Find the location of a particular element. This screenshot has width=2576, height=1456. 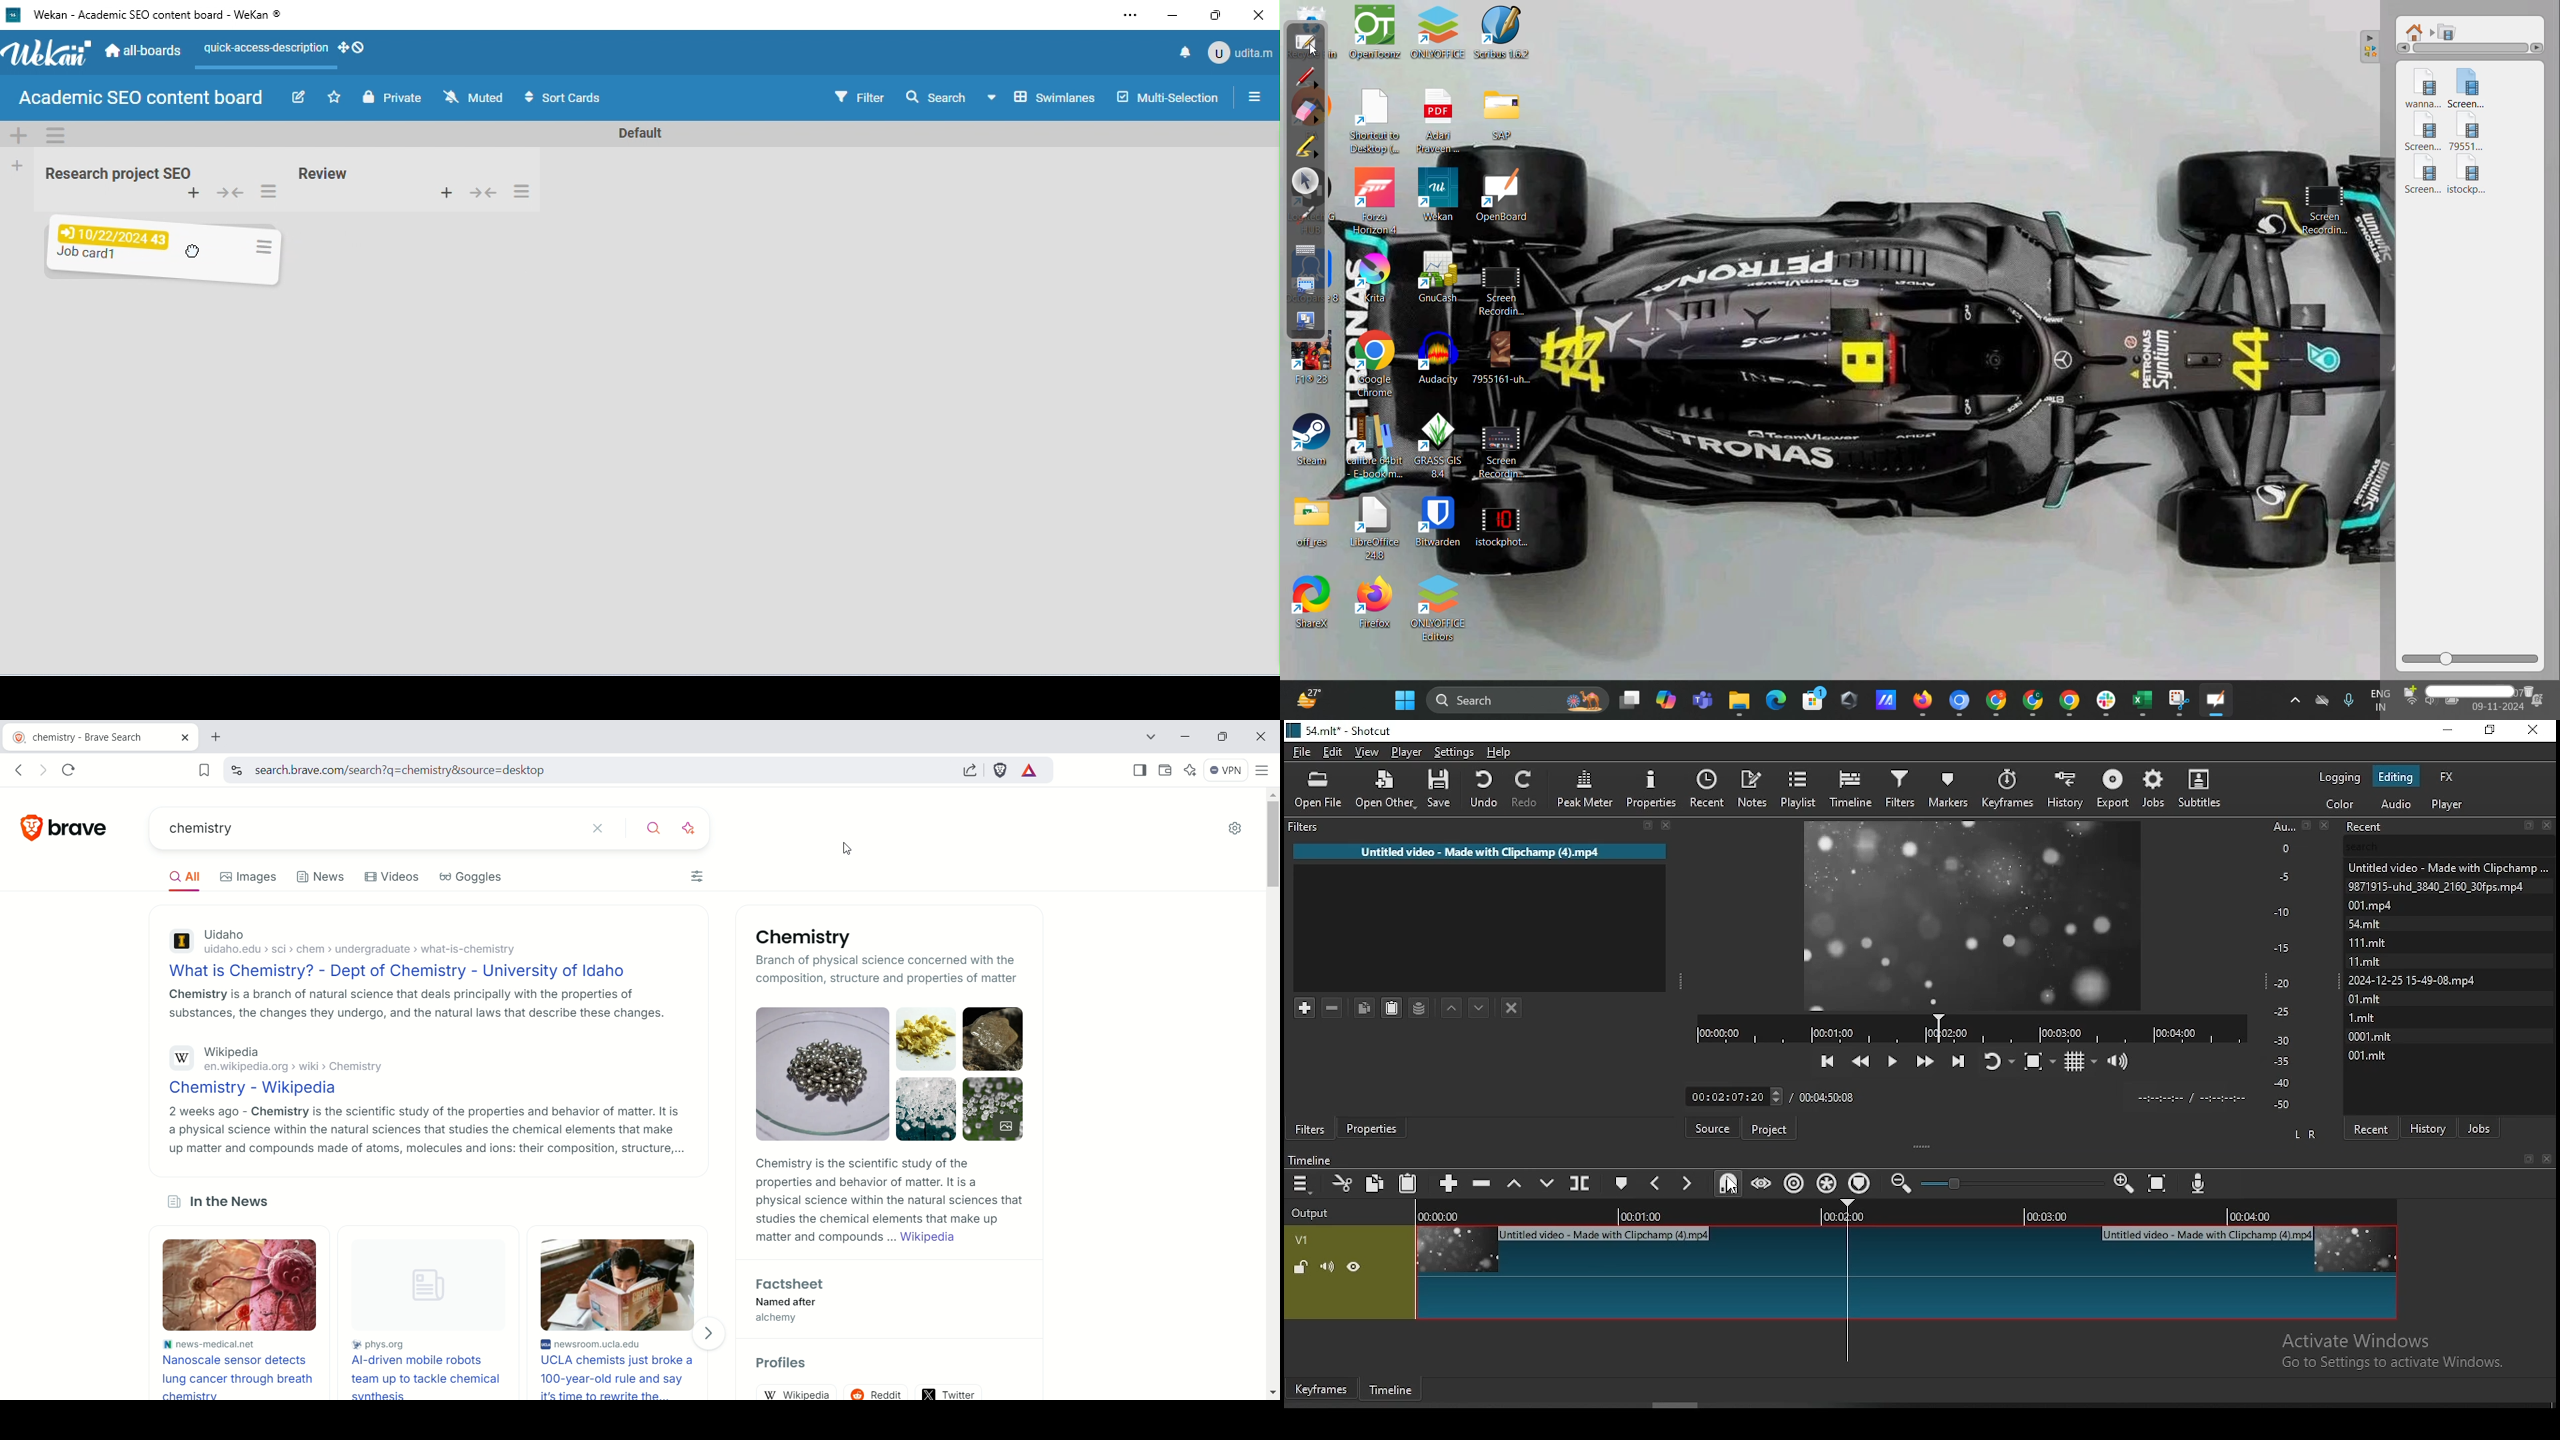

total time is located at coordinates (1824, 1097).